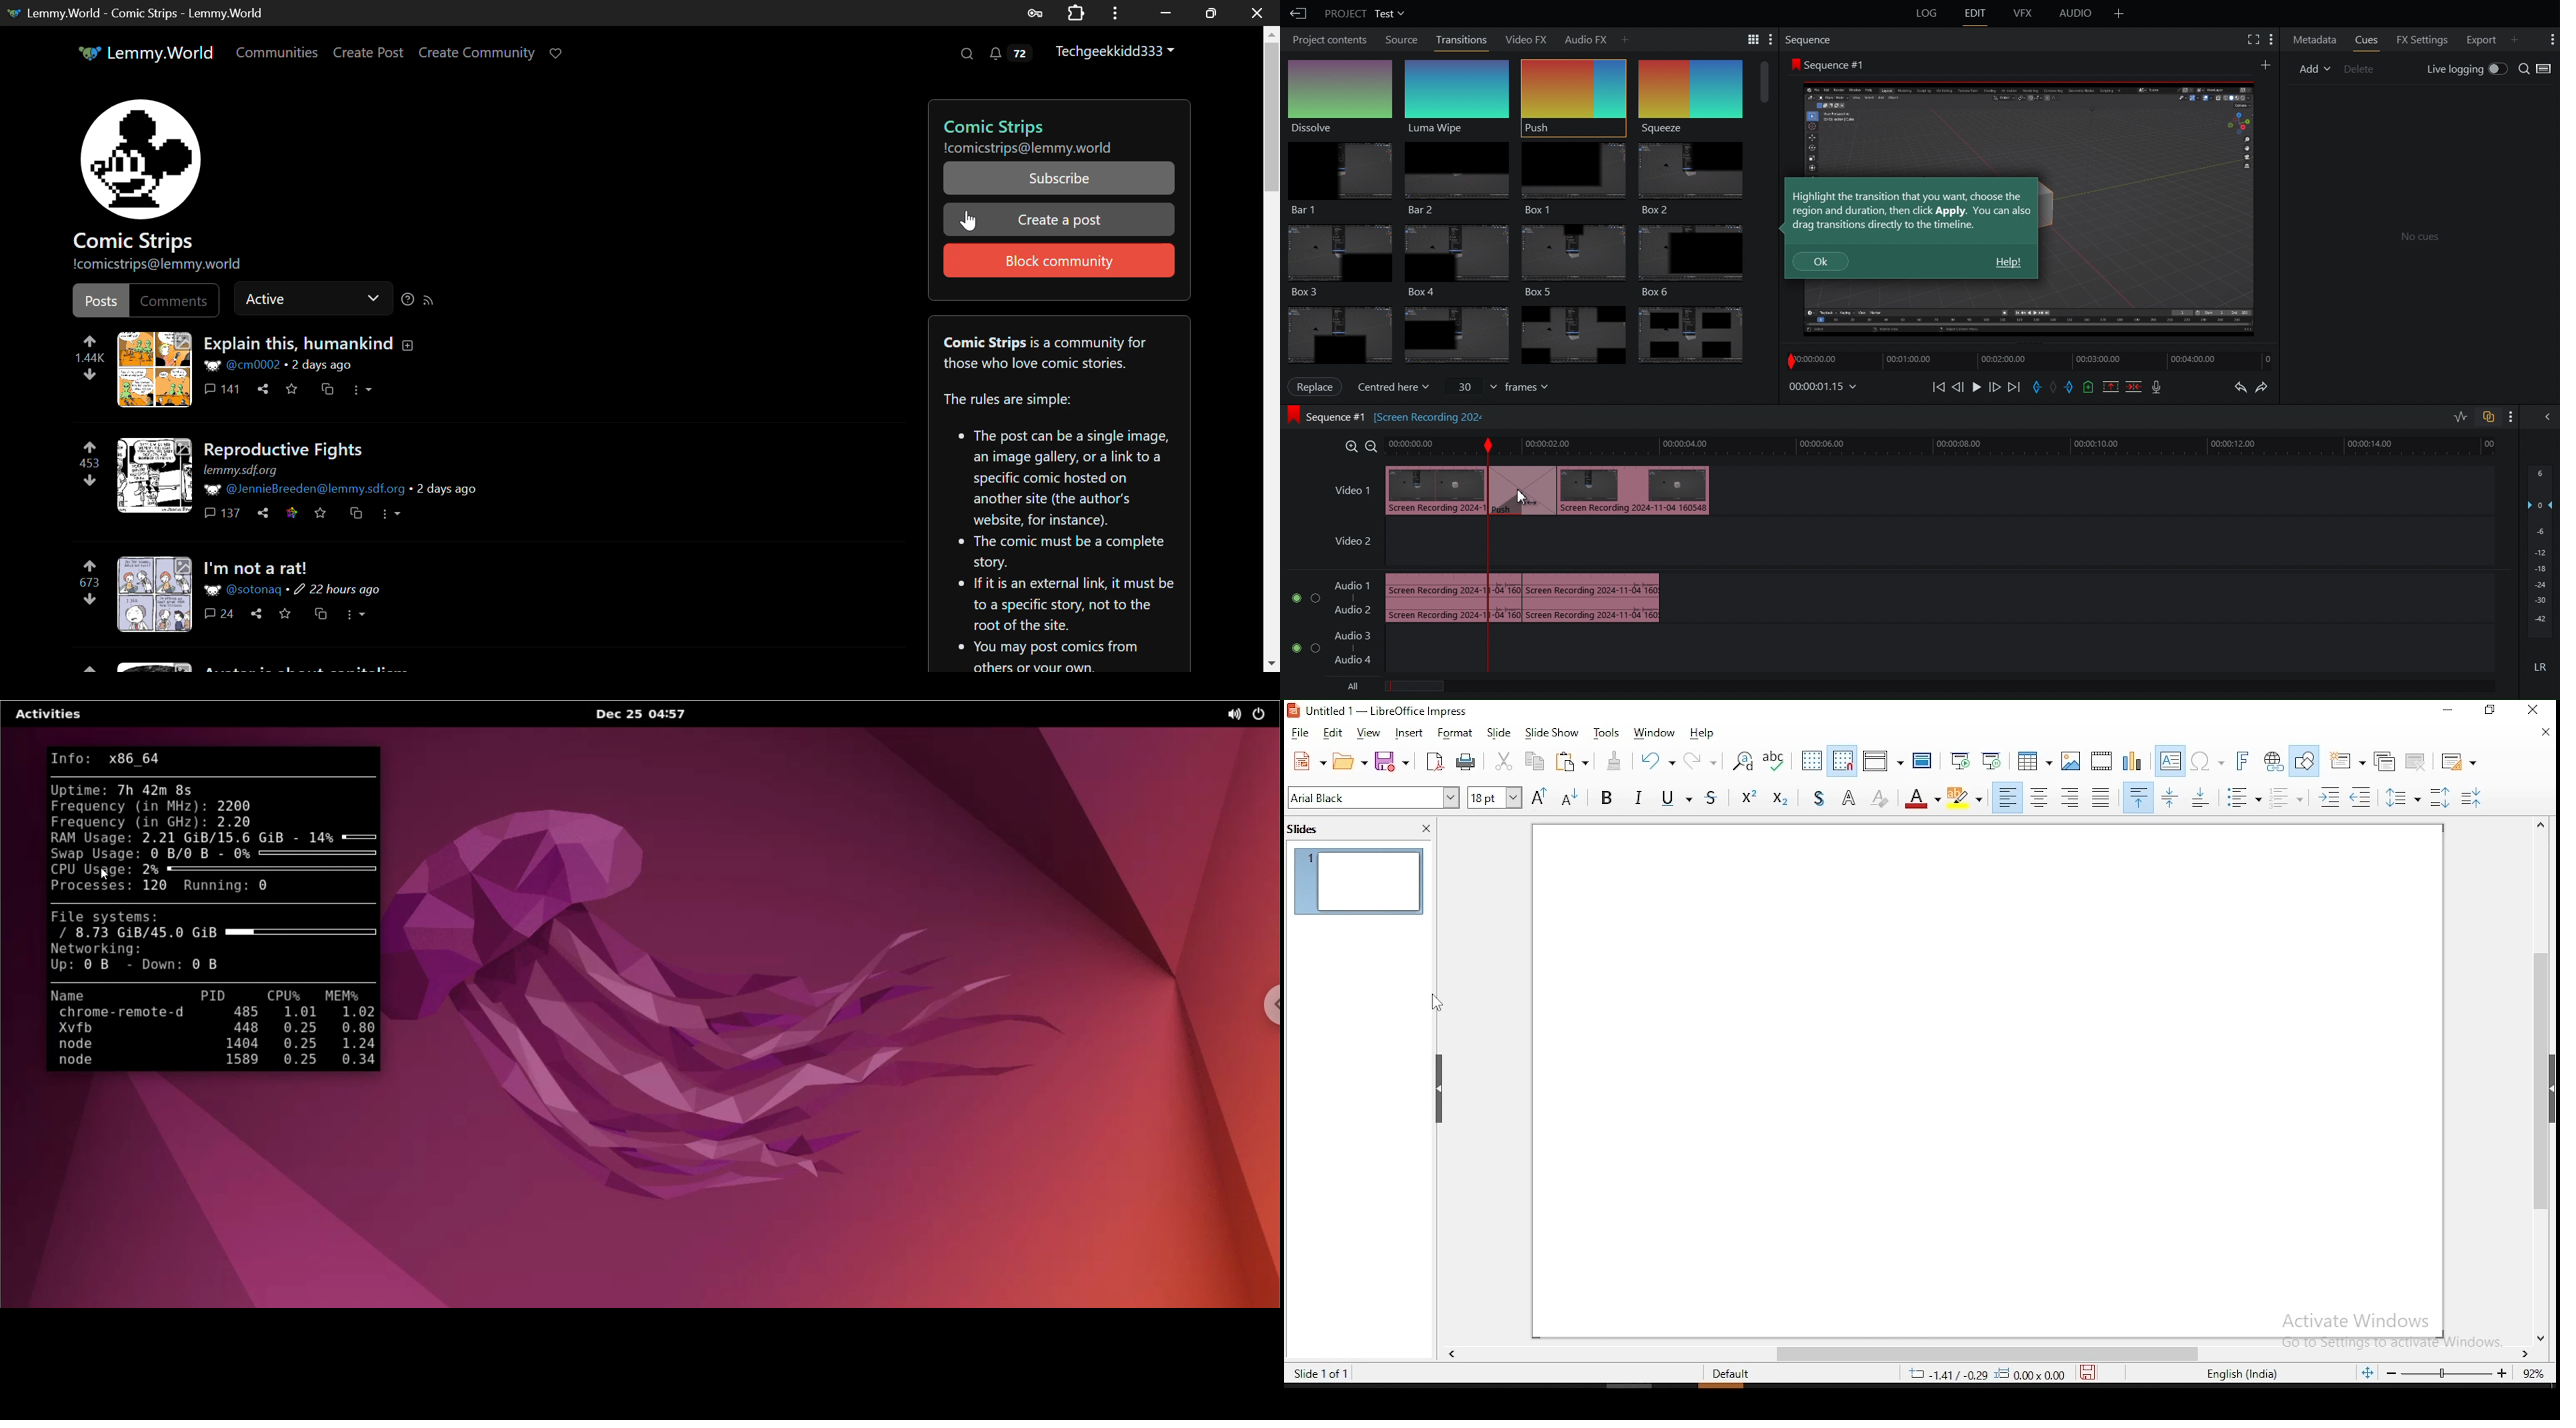 This screenshot has height=1428, width=2576. I want to click on @cm0002, so click(243, 365).